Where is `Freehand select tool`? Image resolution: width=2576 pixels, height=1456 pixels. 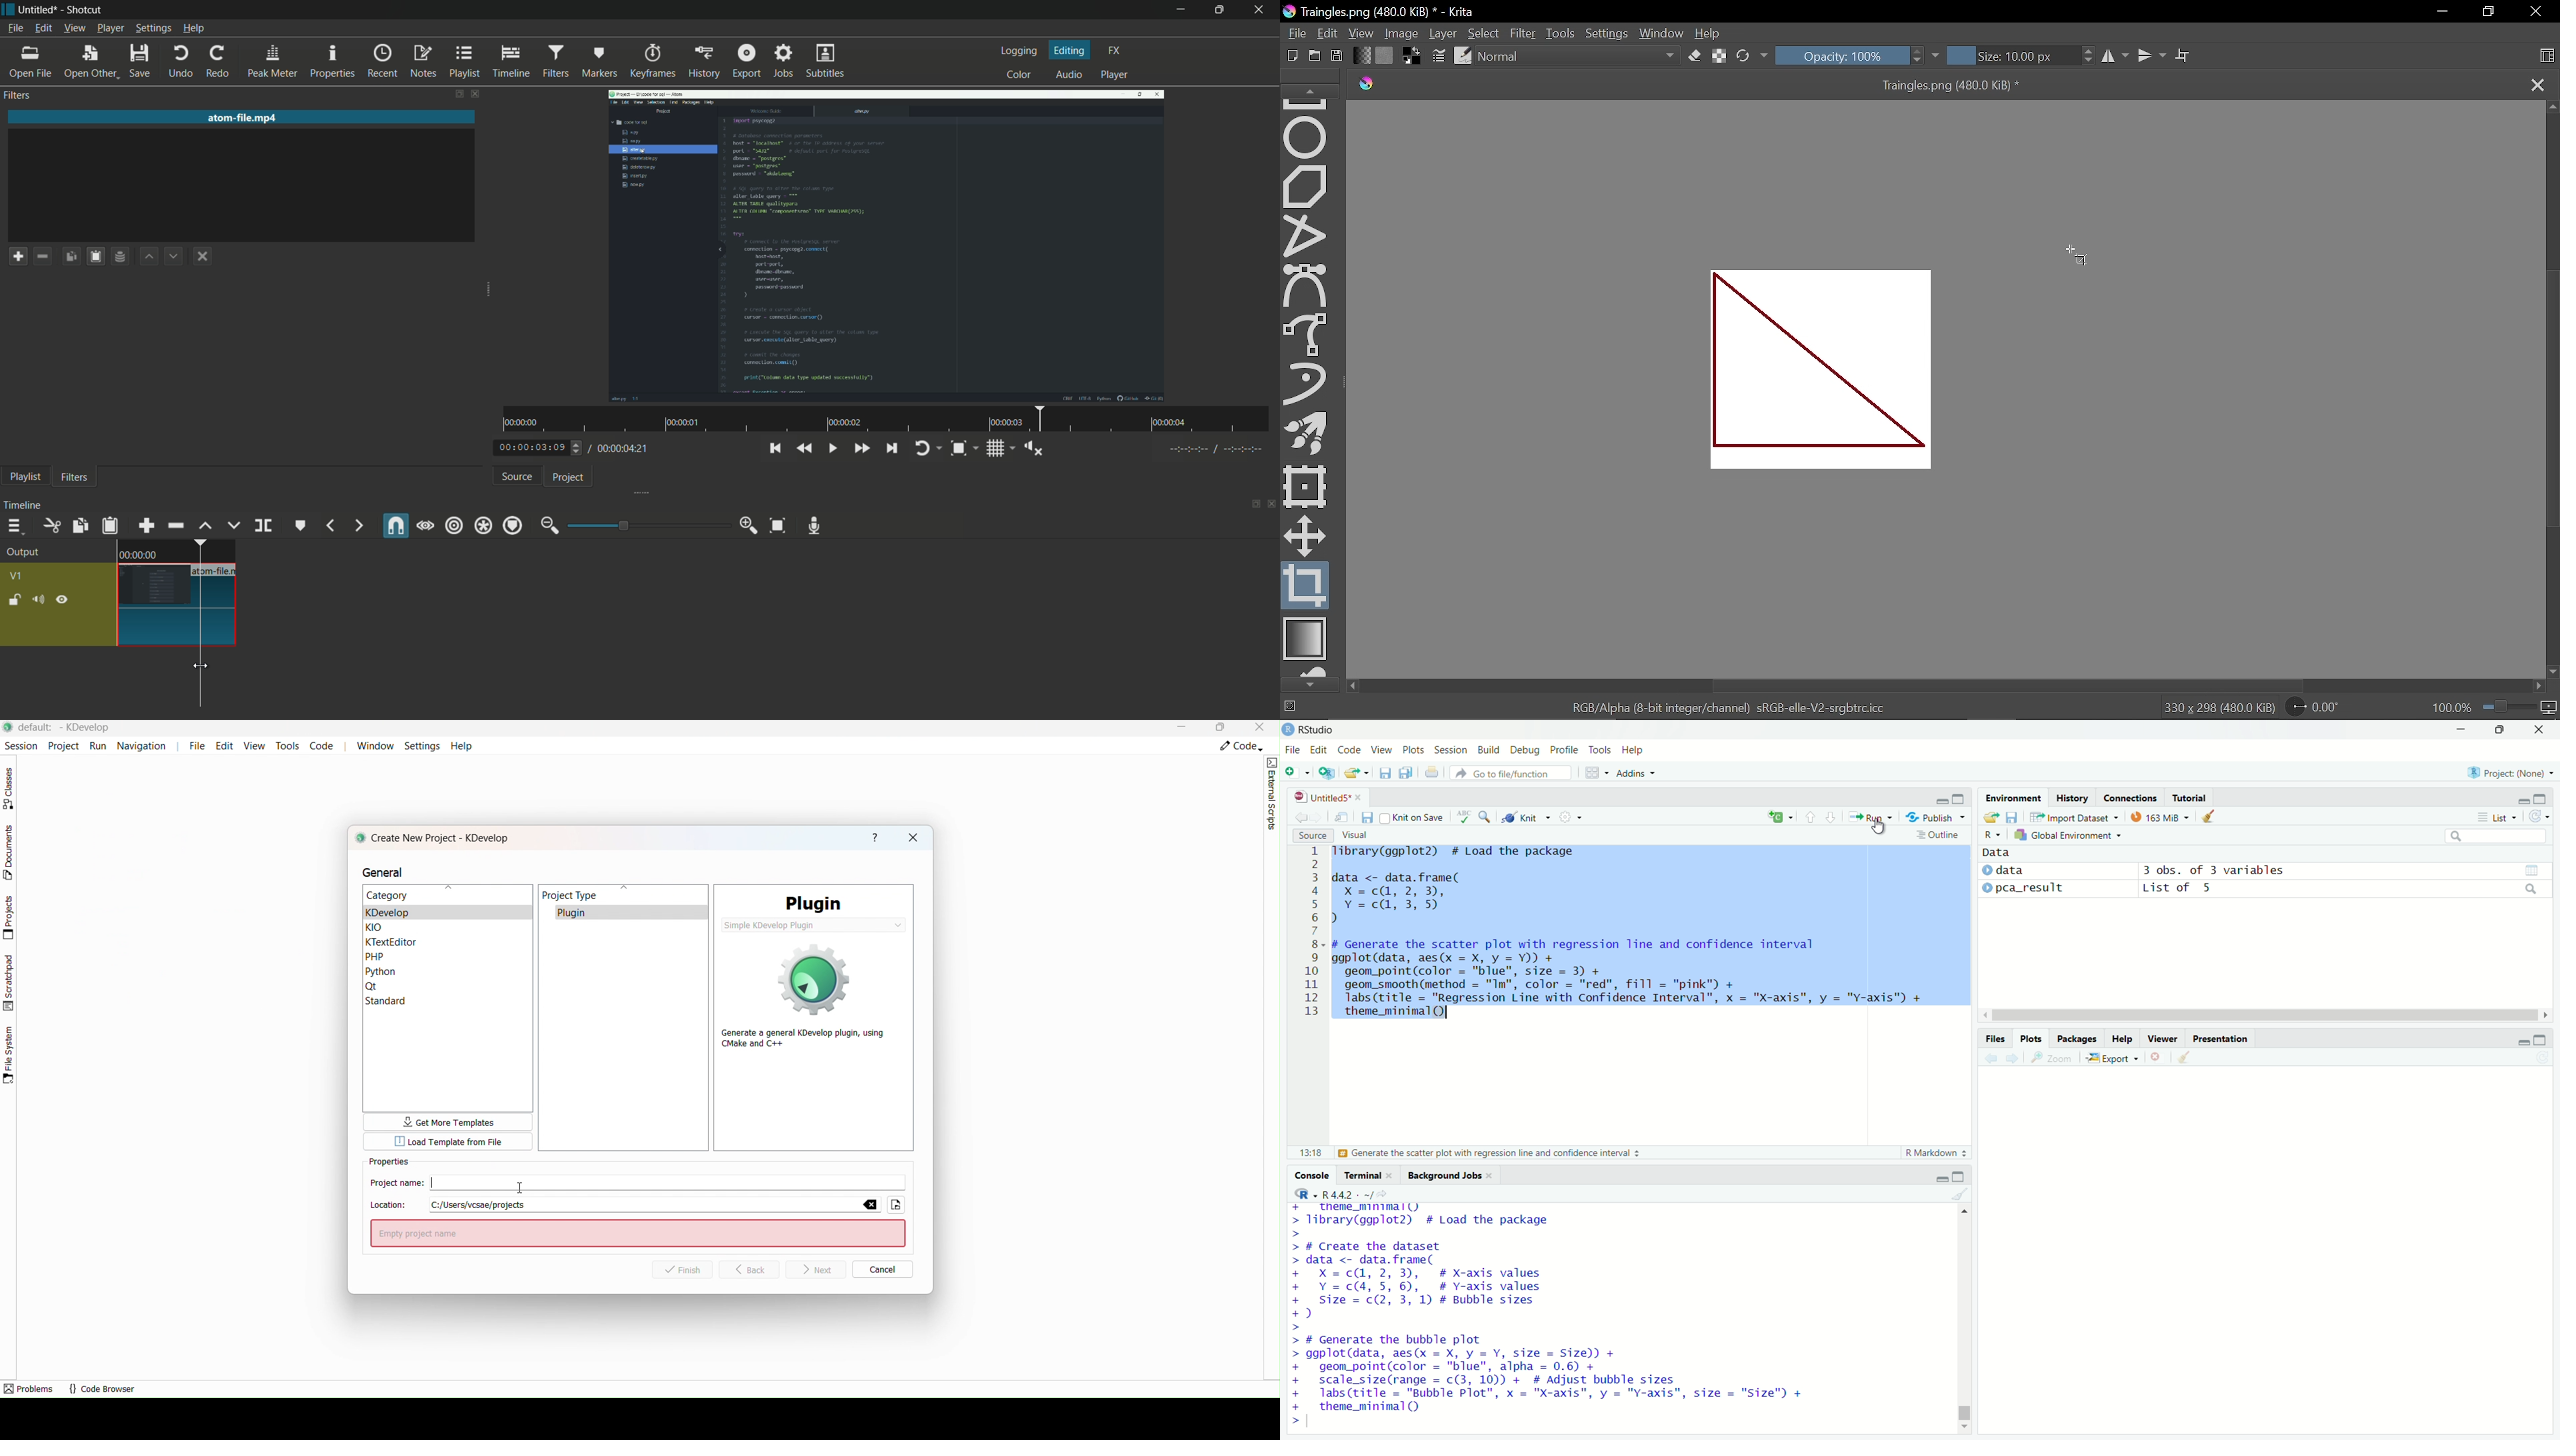 Freehand select tool is located at coordinates (1308, 333).